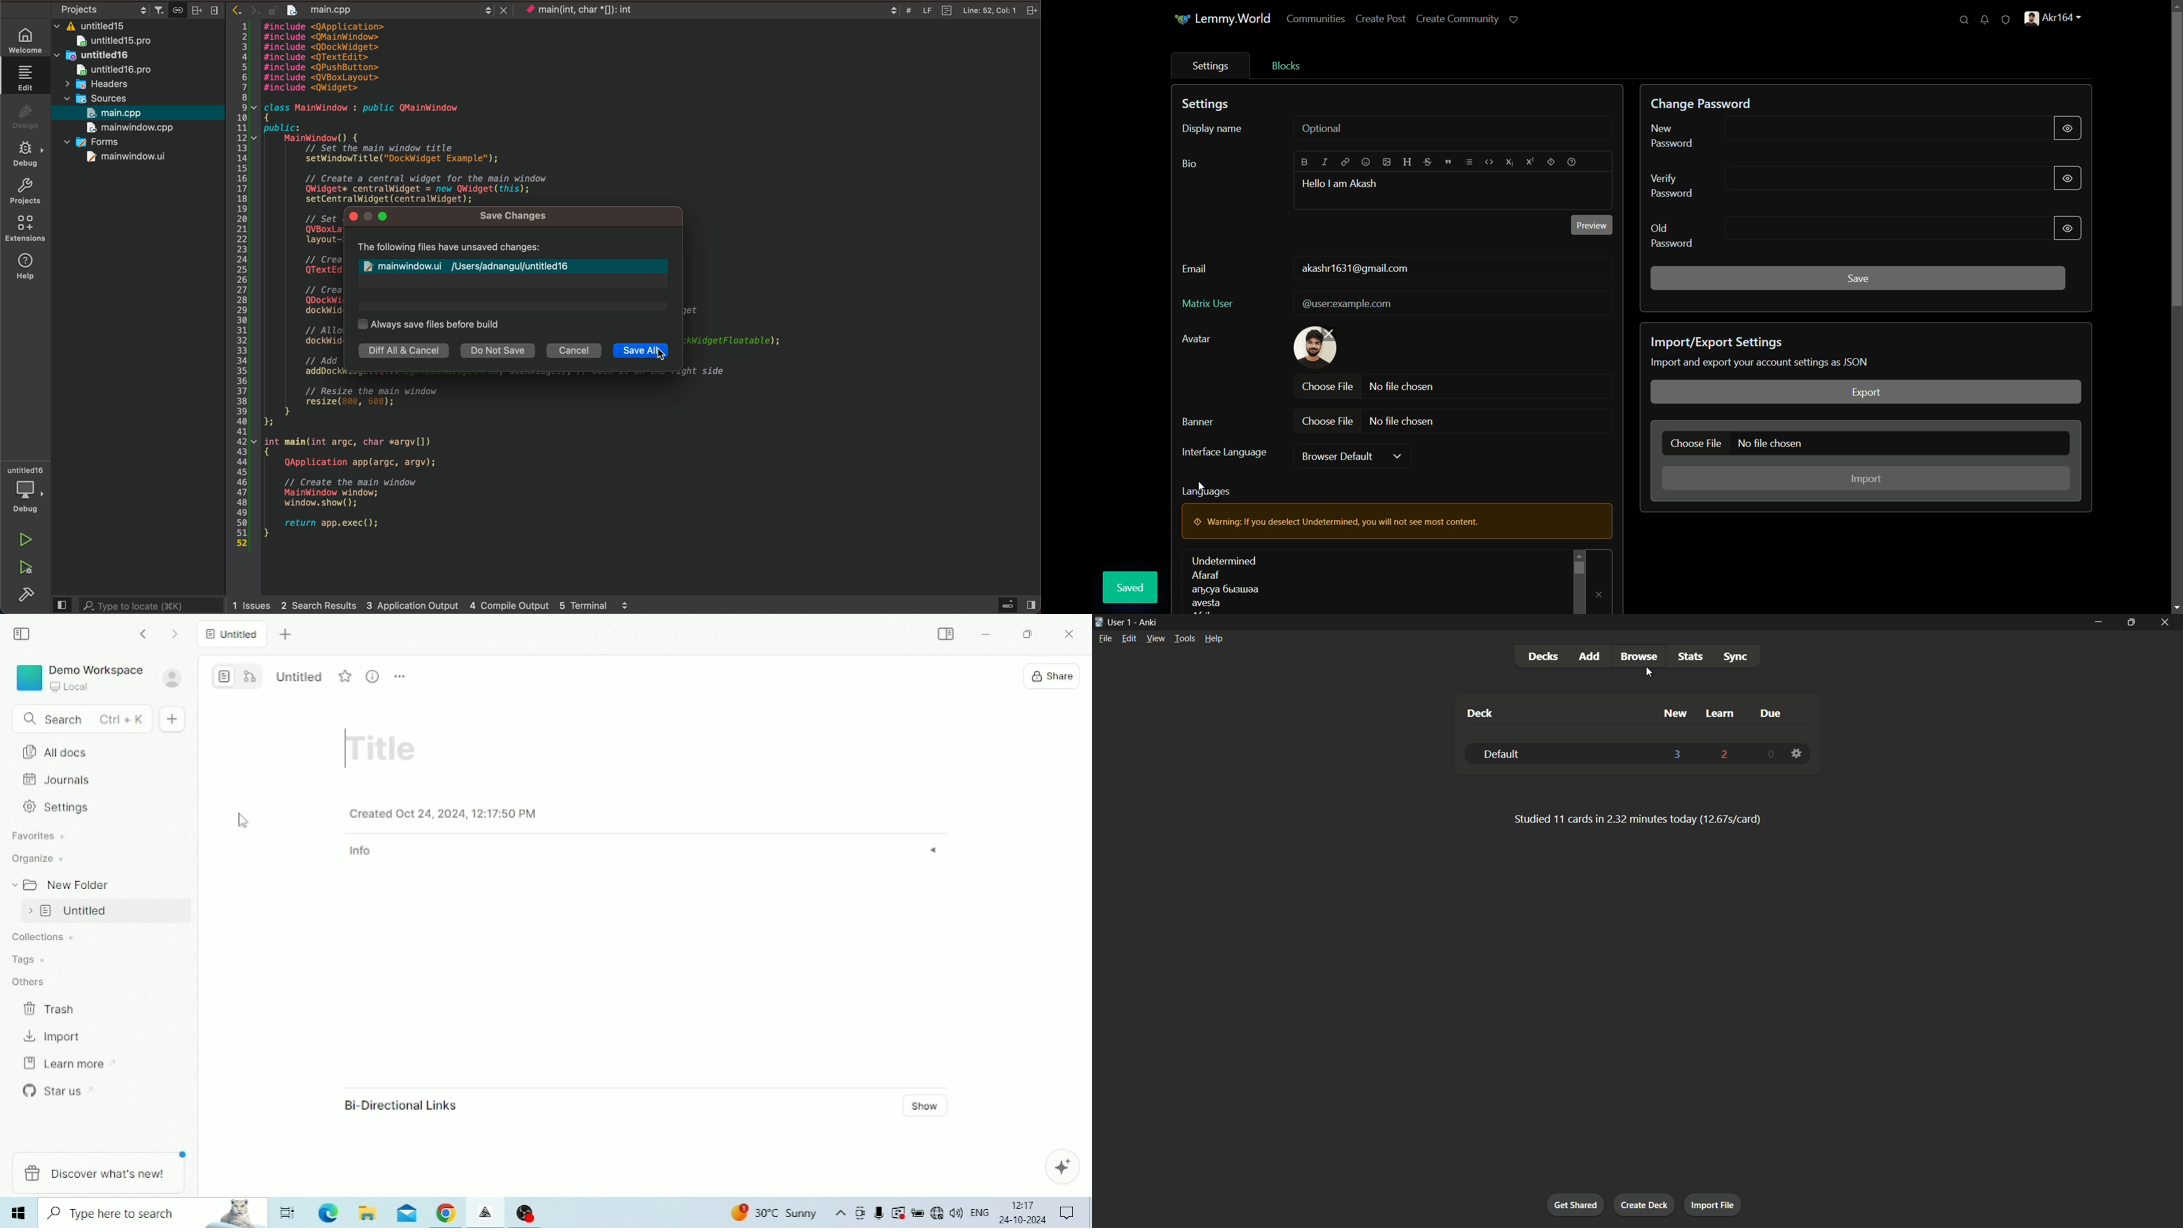  What do you see at coordinates (1763, 361) in the screenshot?
I see `text` at bounding box center [1763, 361].